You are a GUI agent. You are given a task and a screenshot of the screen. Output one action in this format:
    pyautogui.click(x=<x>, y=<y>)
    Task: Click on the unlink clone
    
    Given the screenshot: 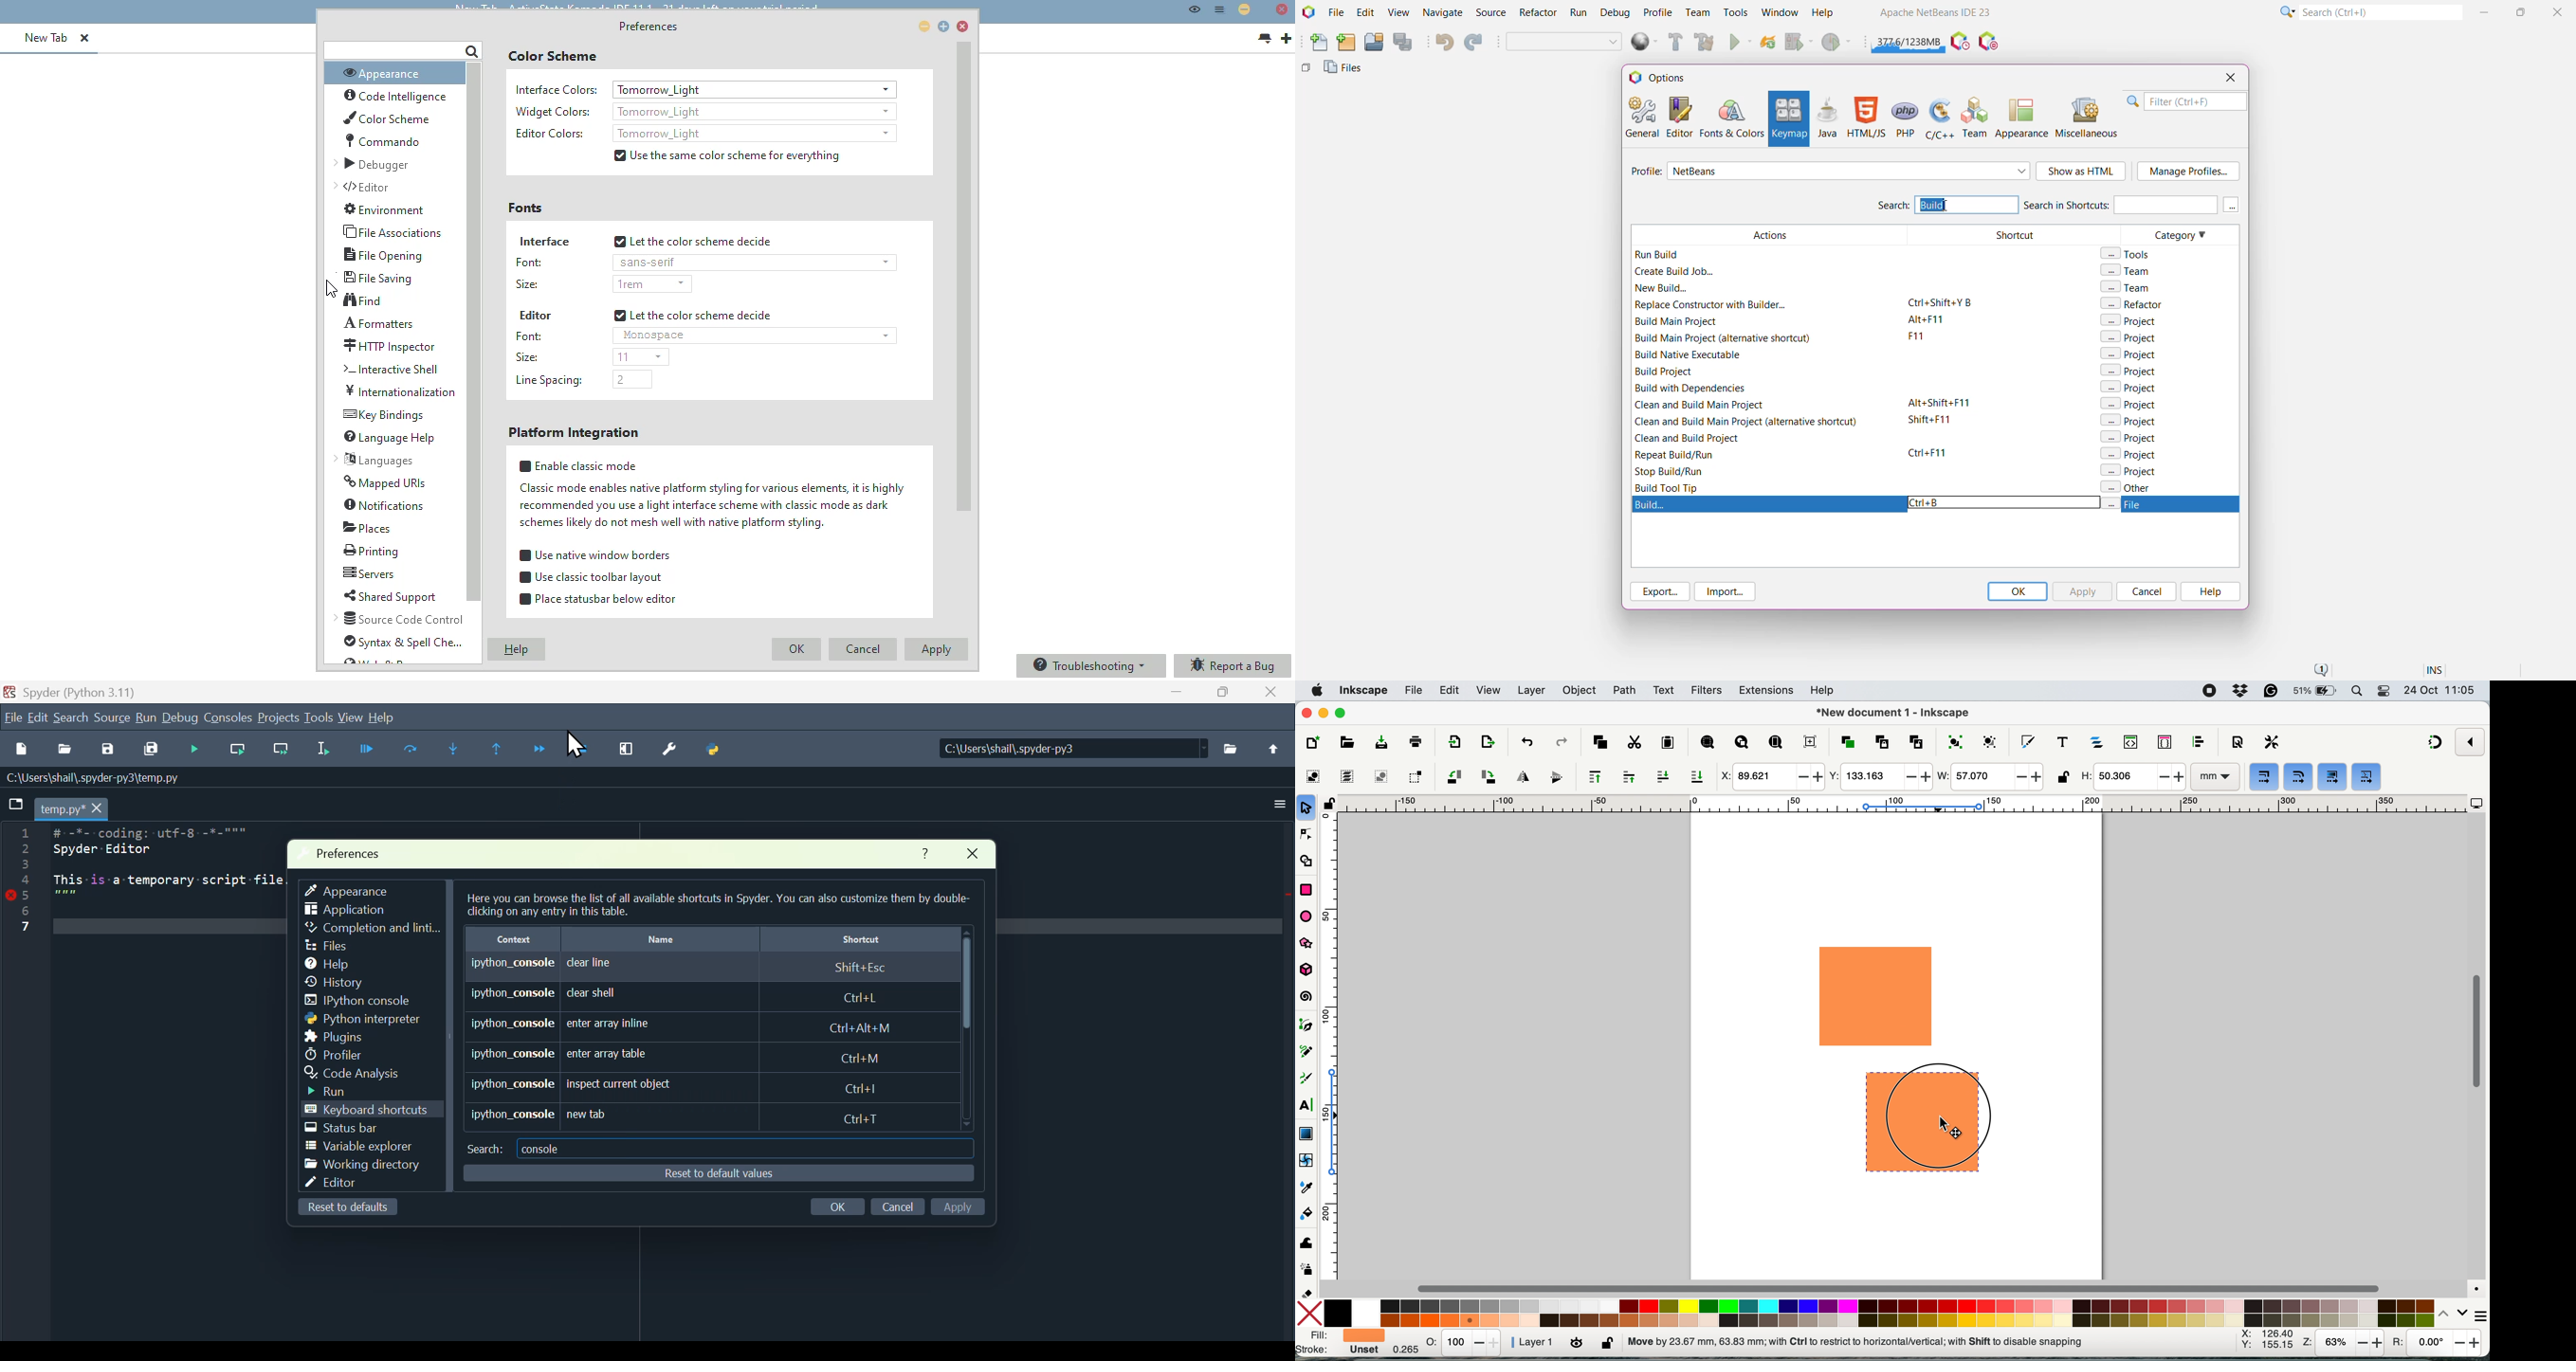 What is the action you would take?
    pyautogui.click(x=1916, y=741)
    